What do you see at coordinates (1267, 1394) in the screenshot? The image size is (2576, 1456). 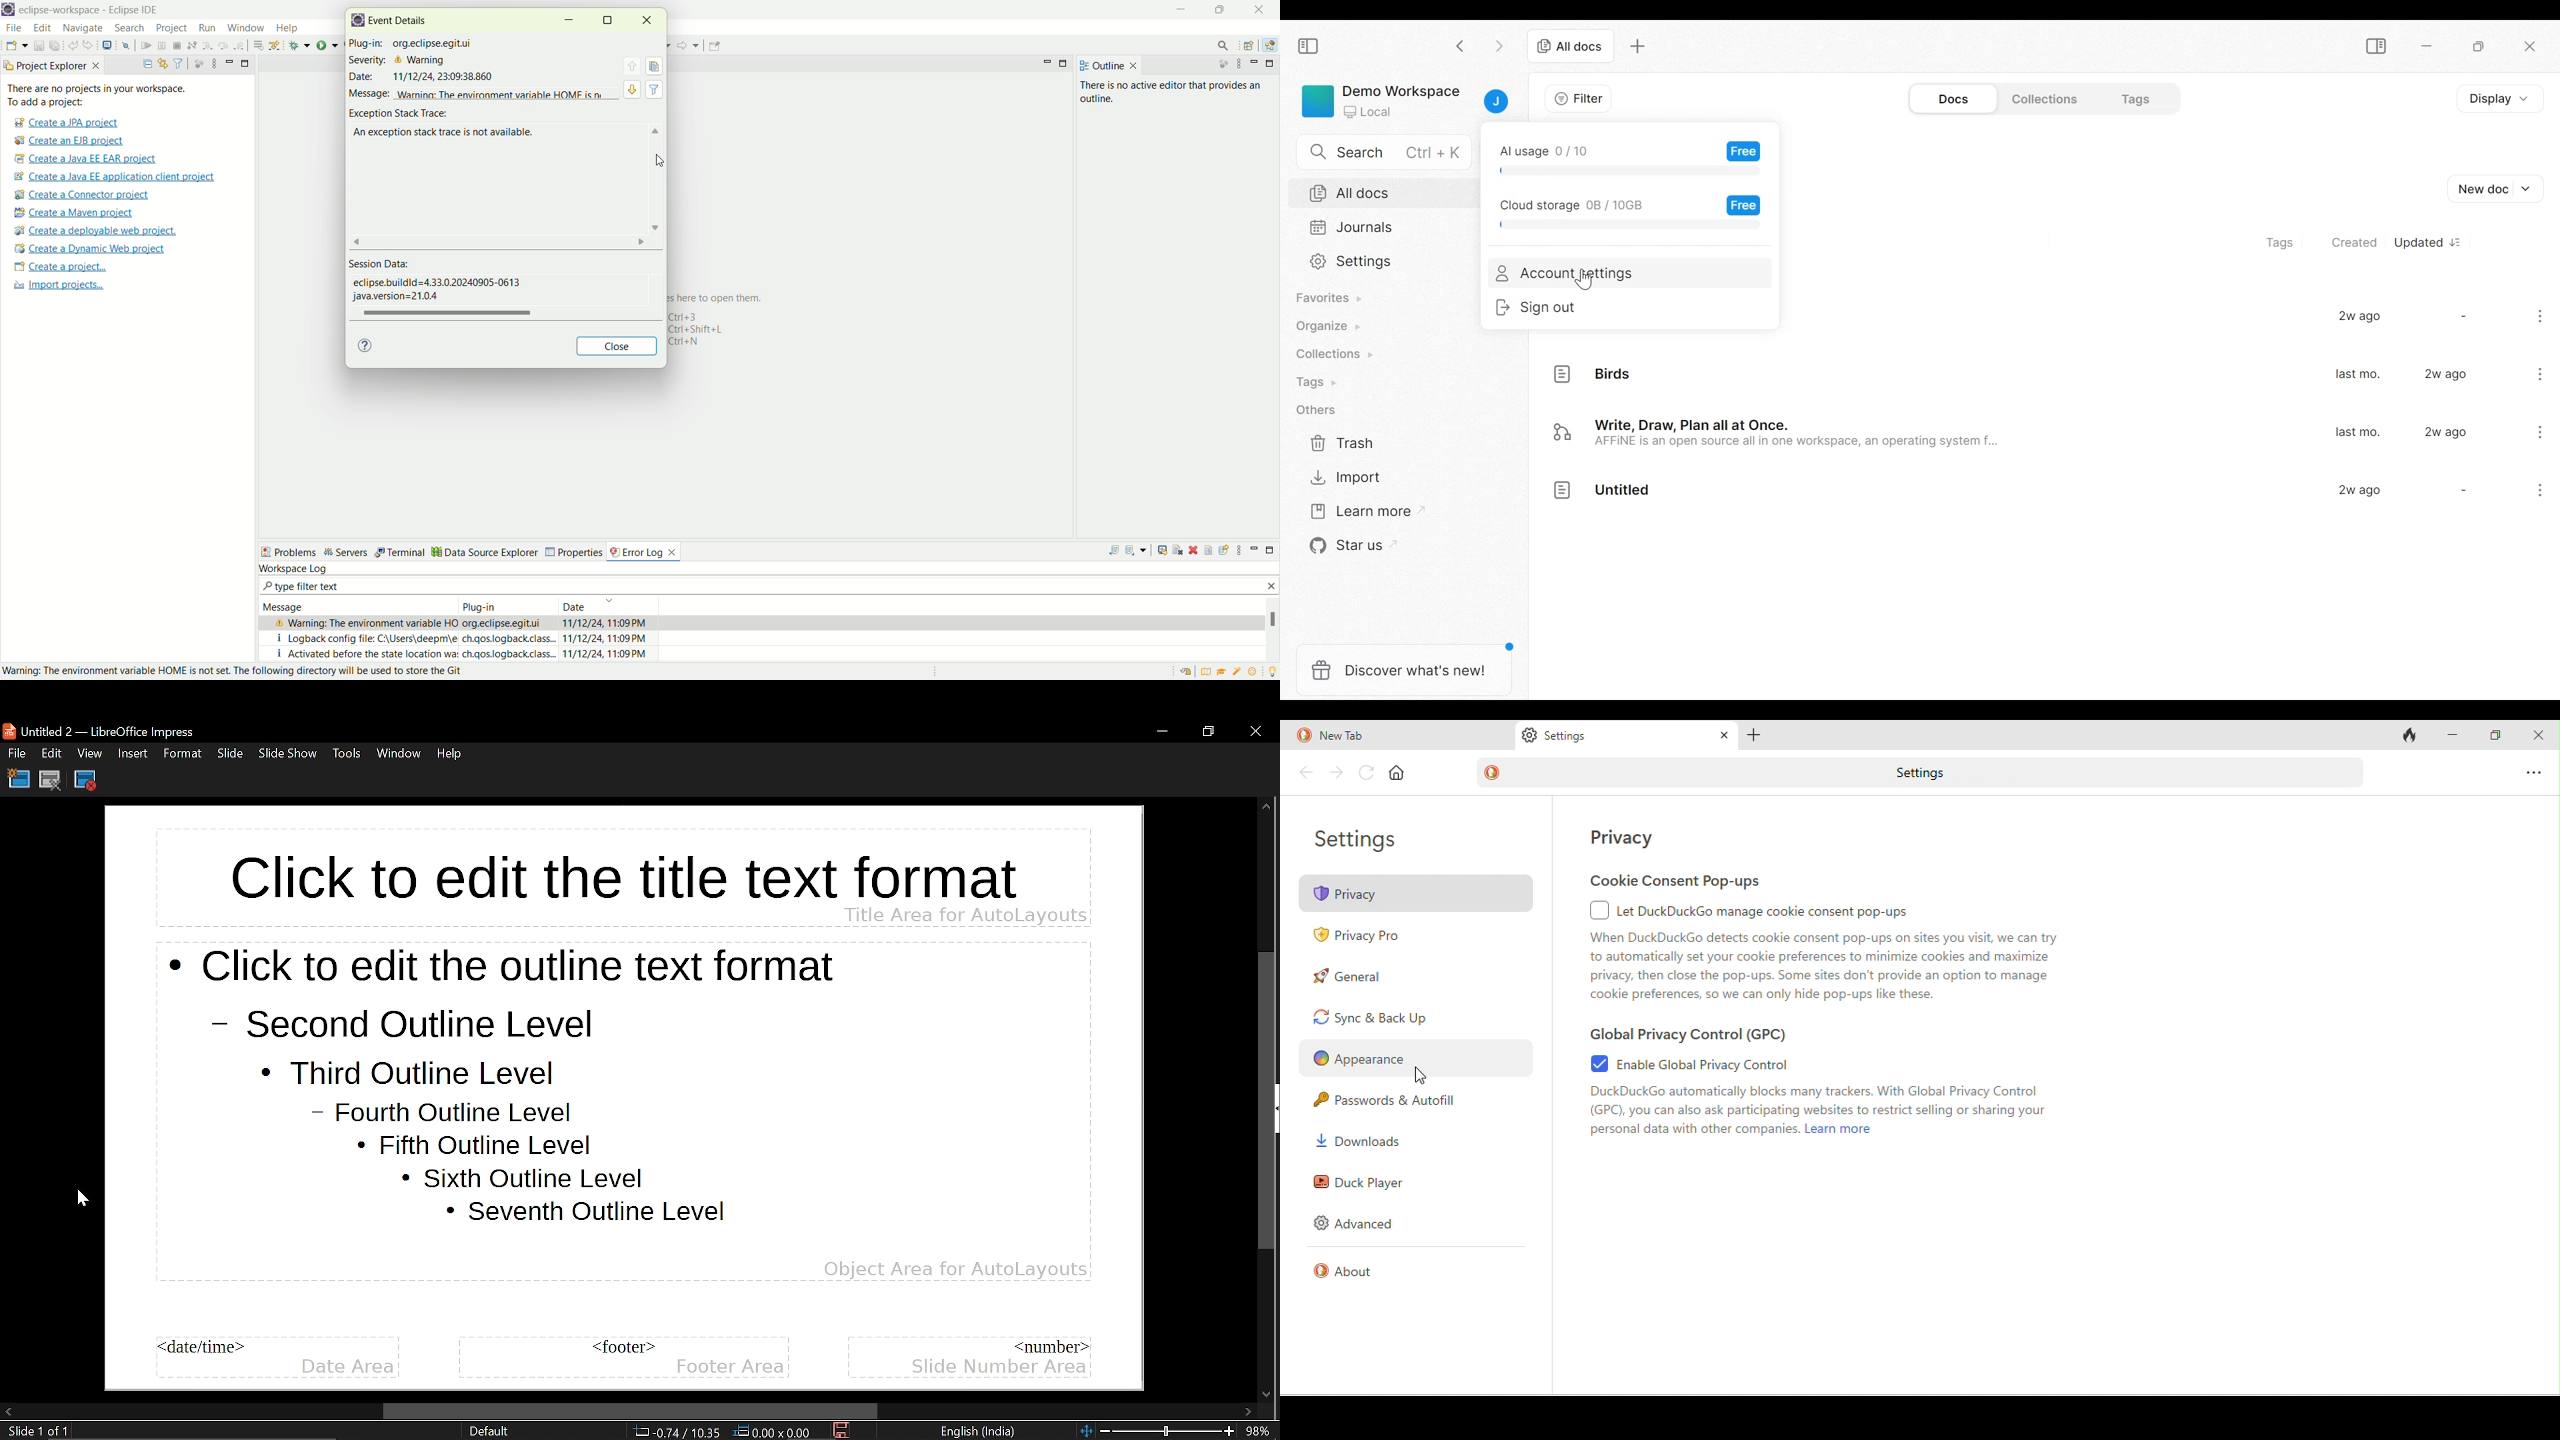 I see `MOve down` at bounding box center [1267, 1394].